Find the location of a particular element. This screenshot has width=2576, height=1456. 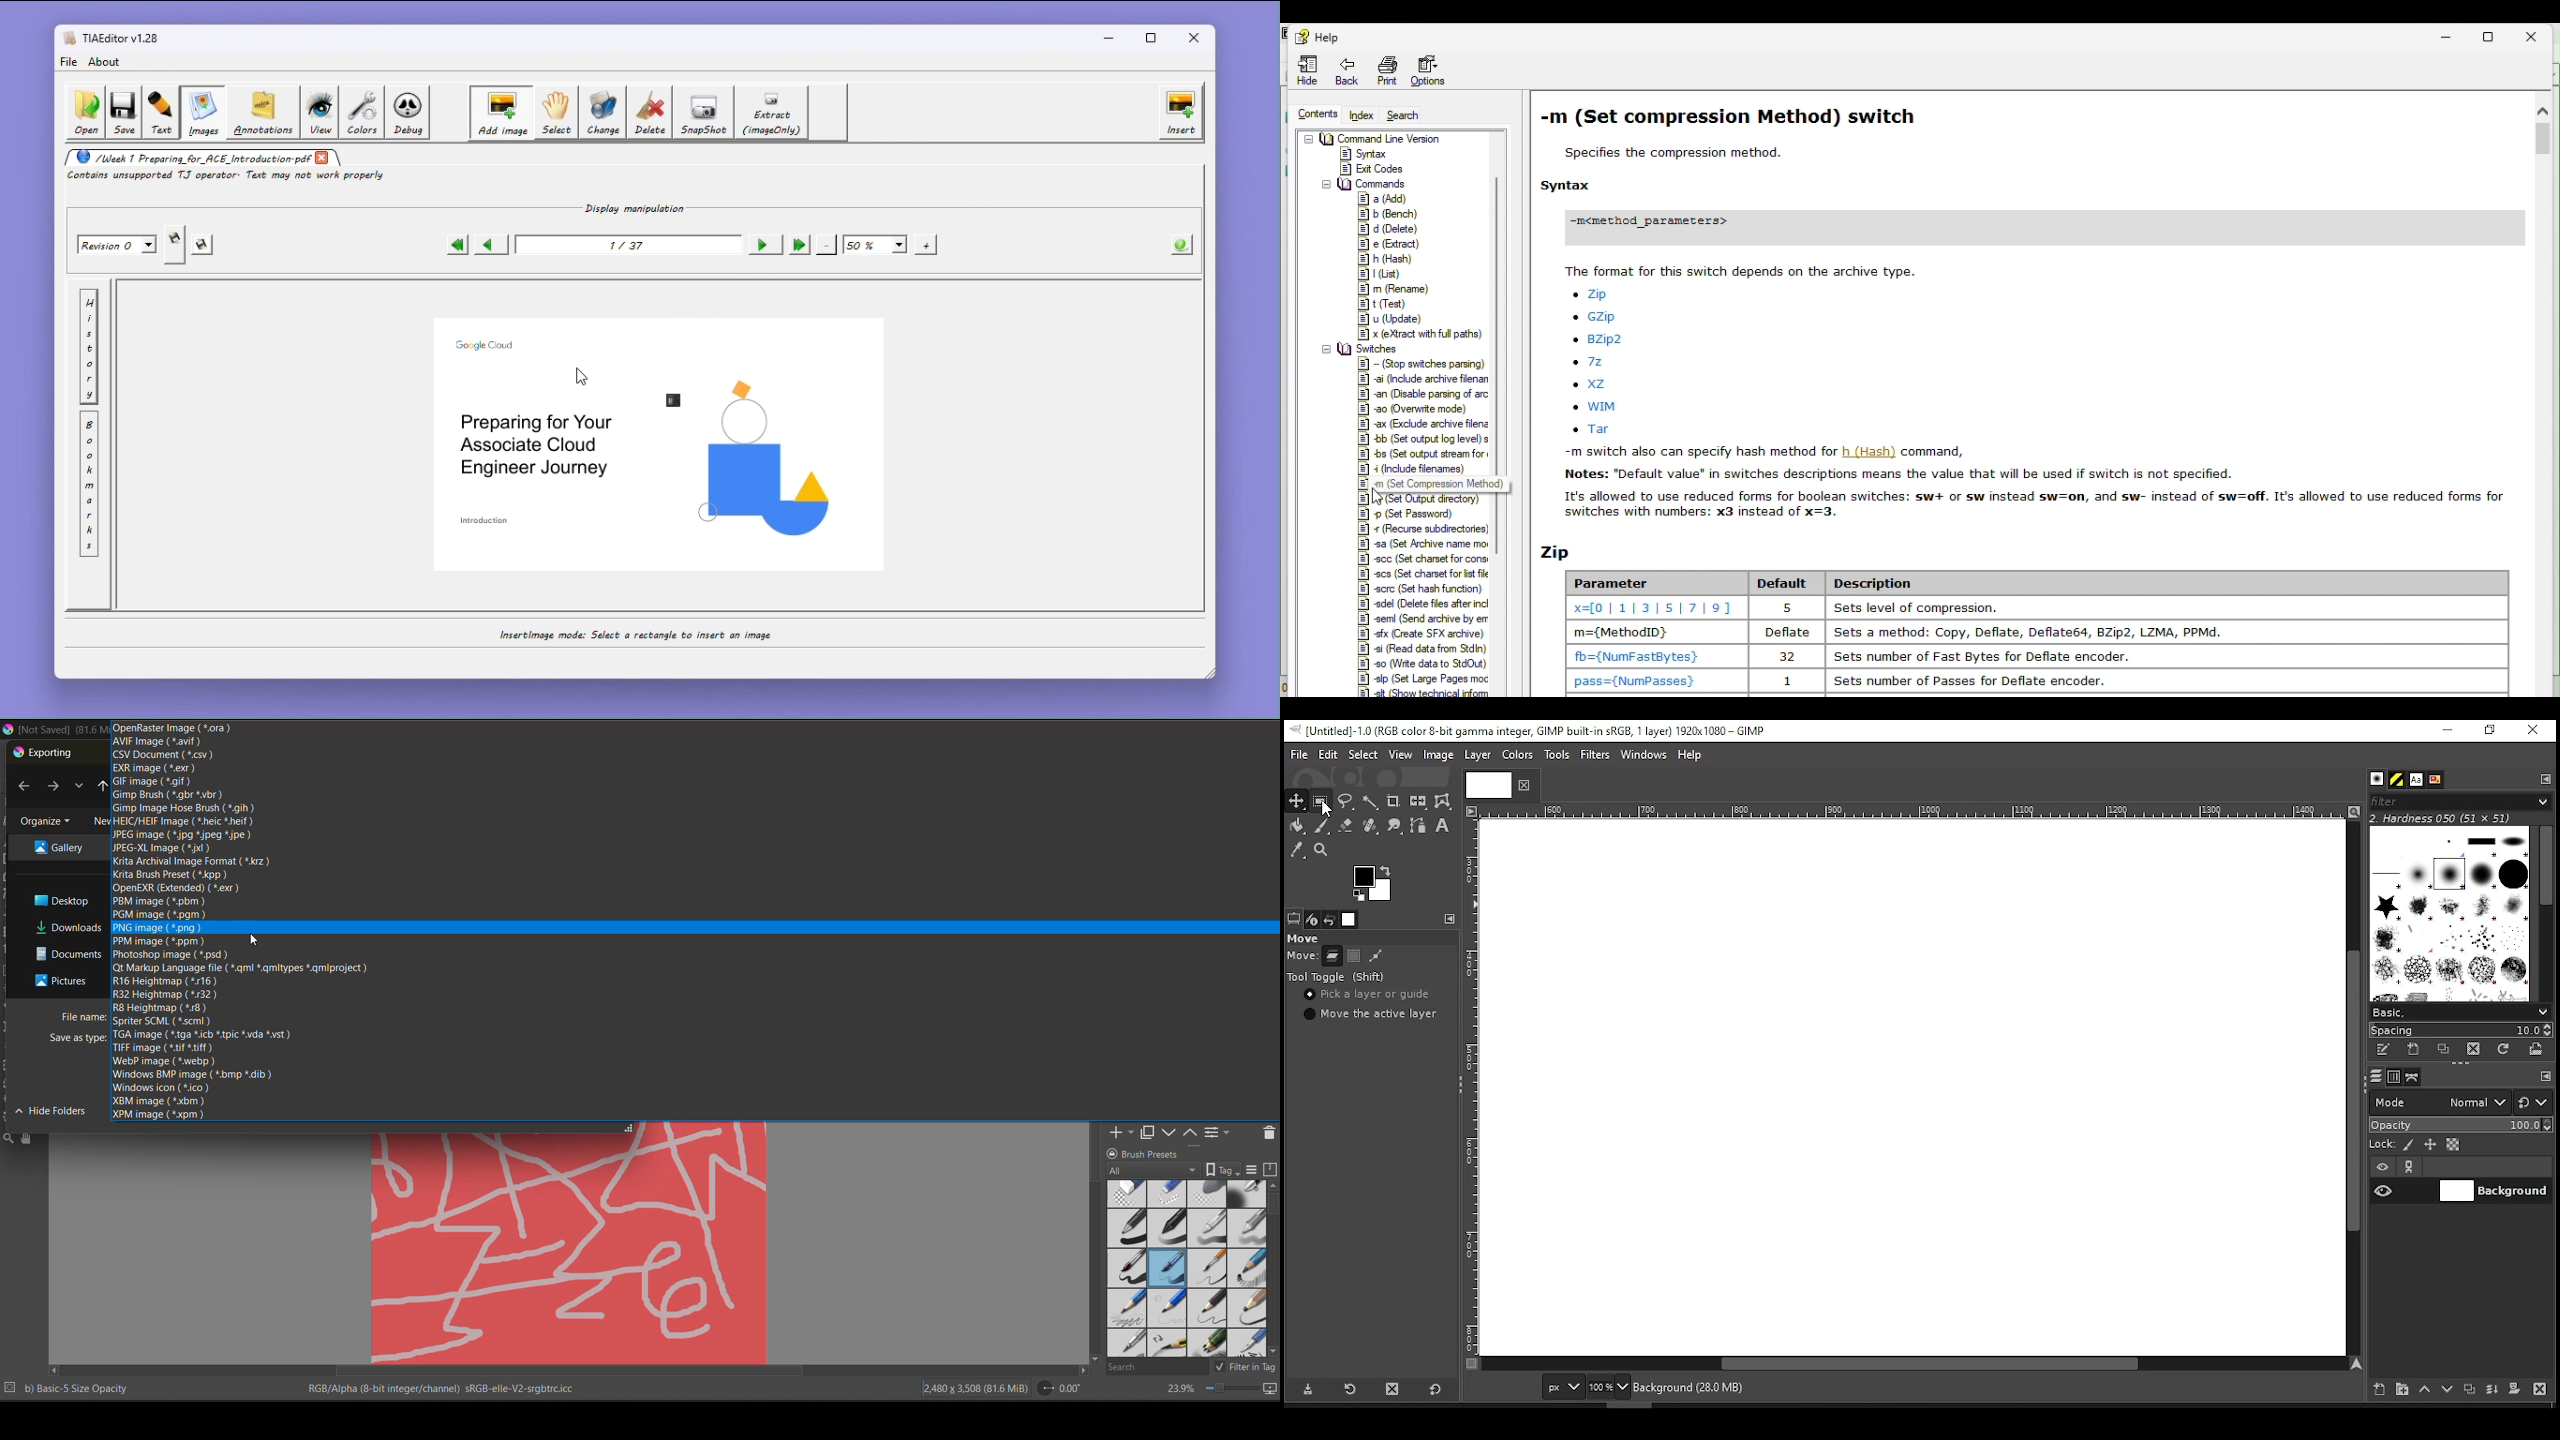

set output directory is located at coordinates (1426, 499).